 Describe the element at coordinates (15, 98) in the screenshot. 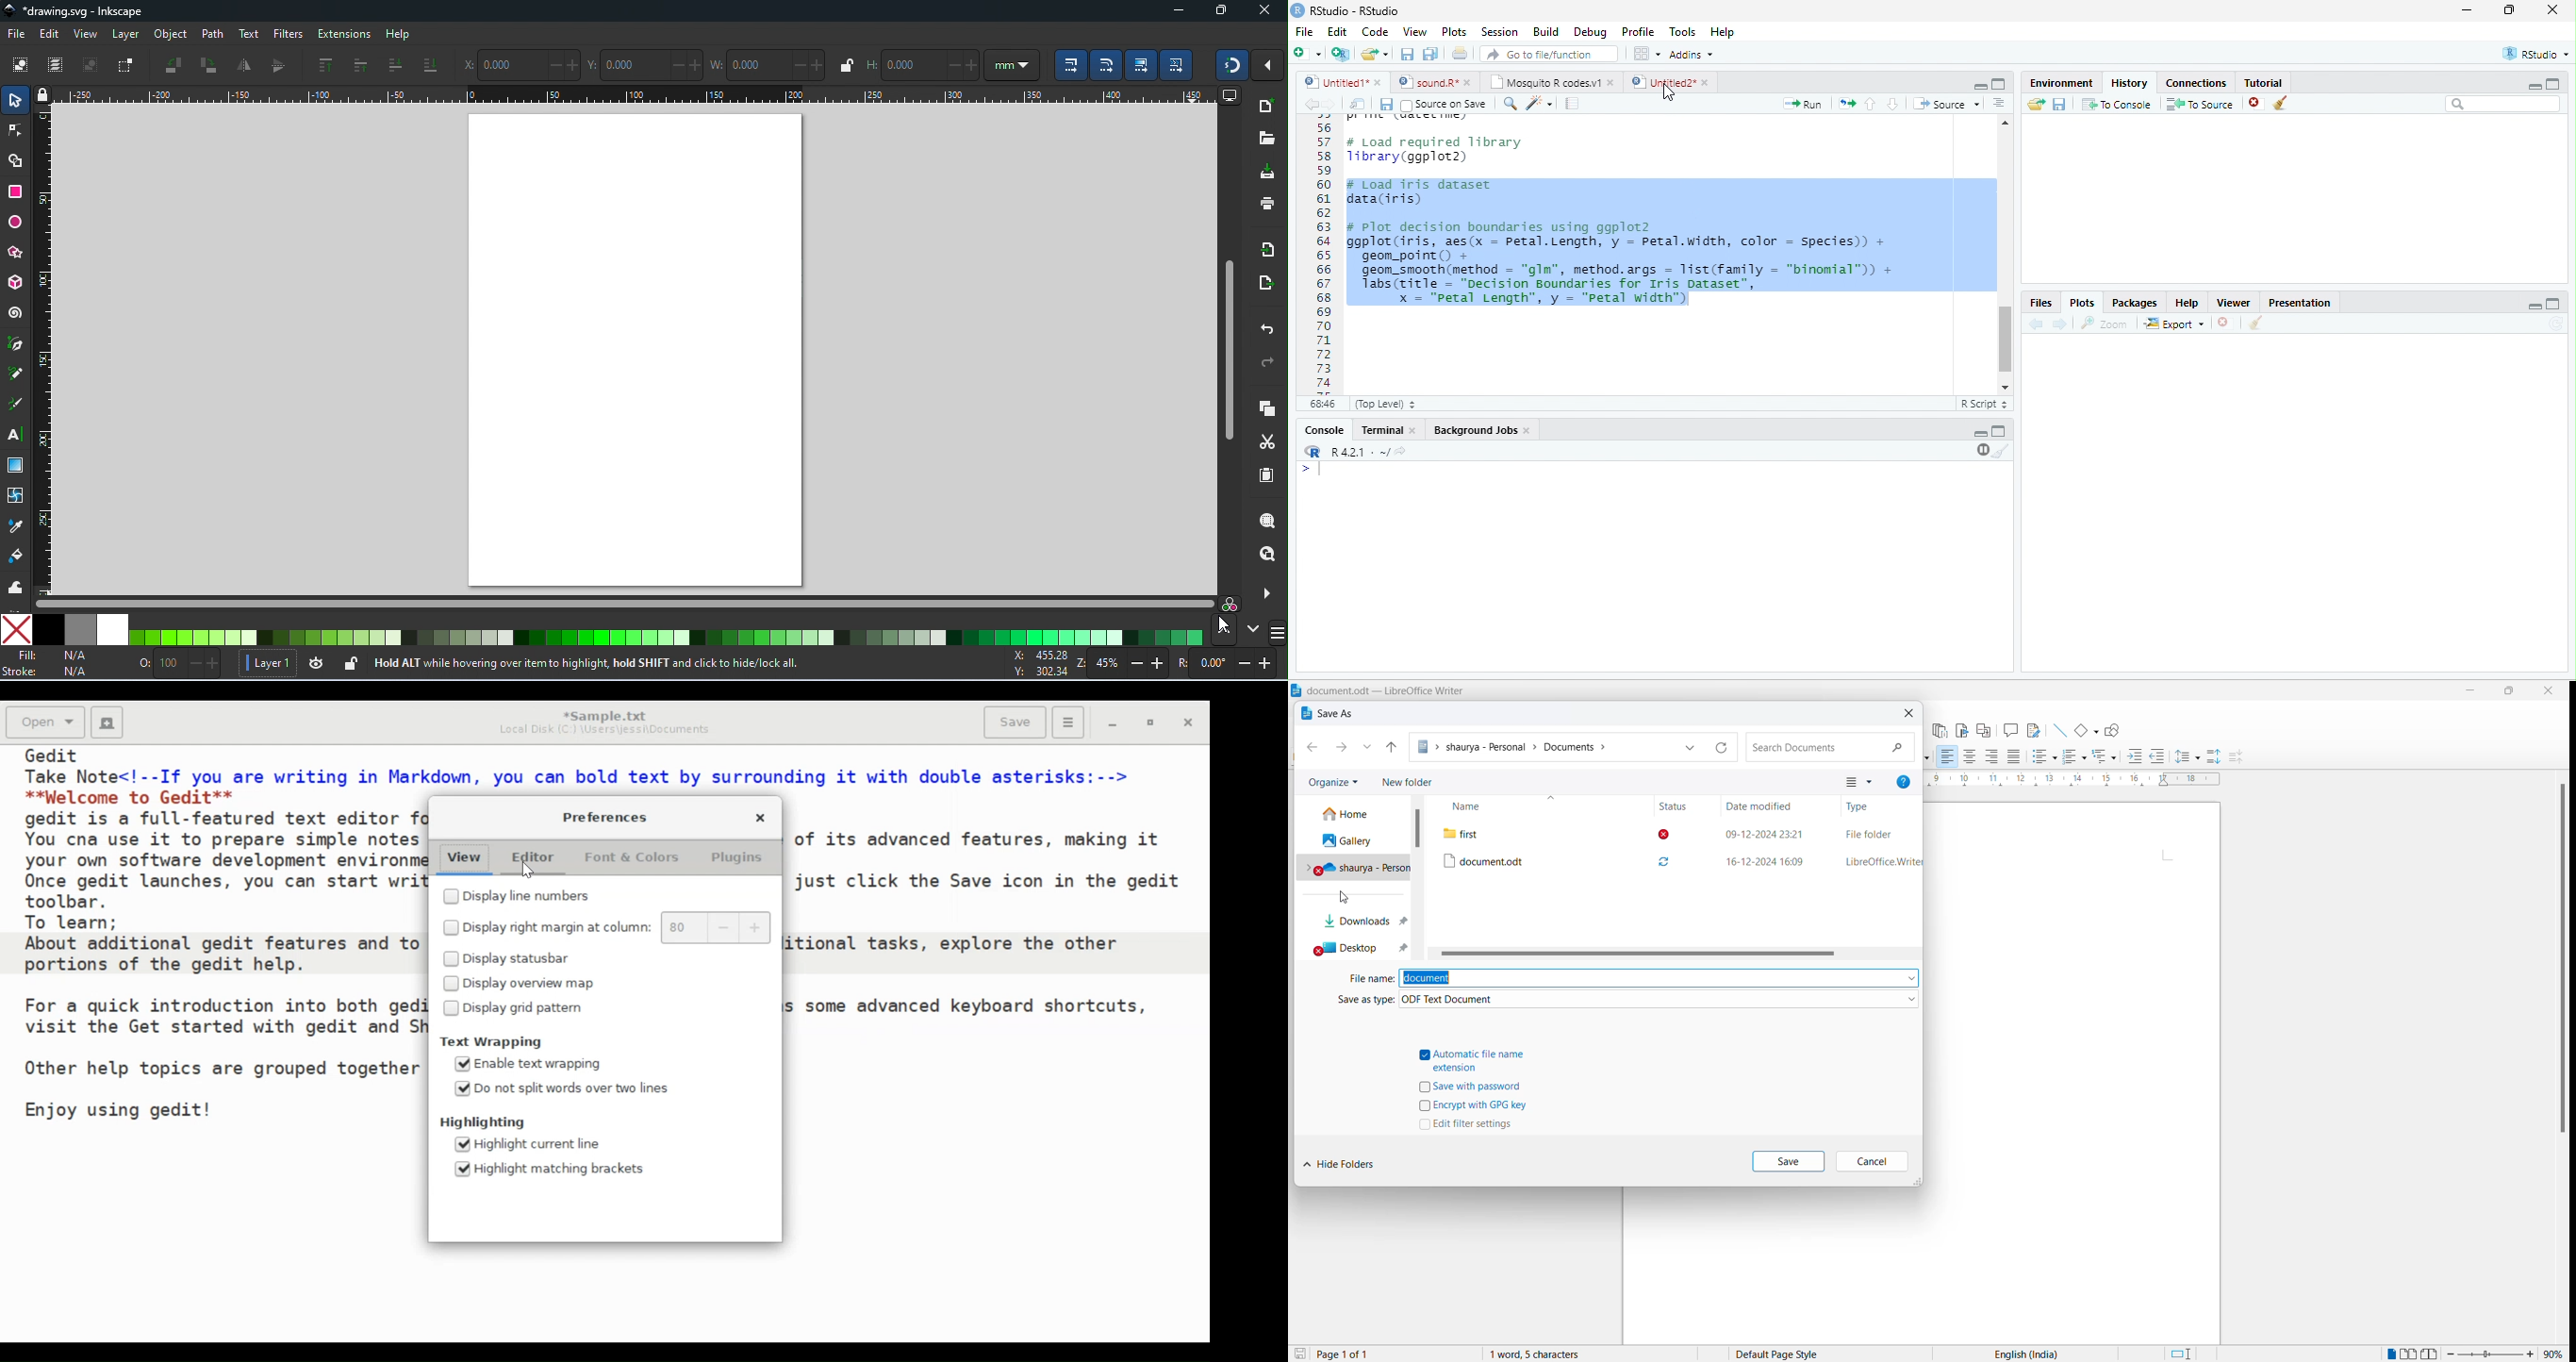

I see `select` at that location.